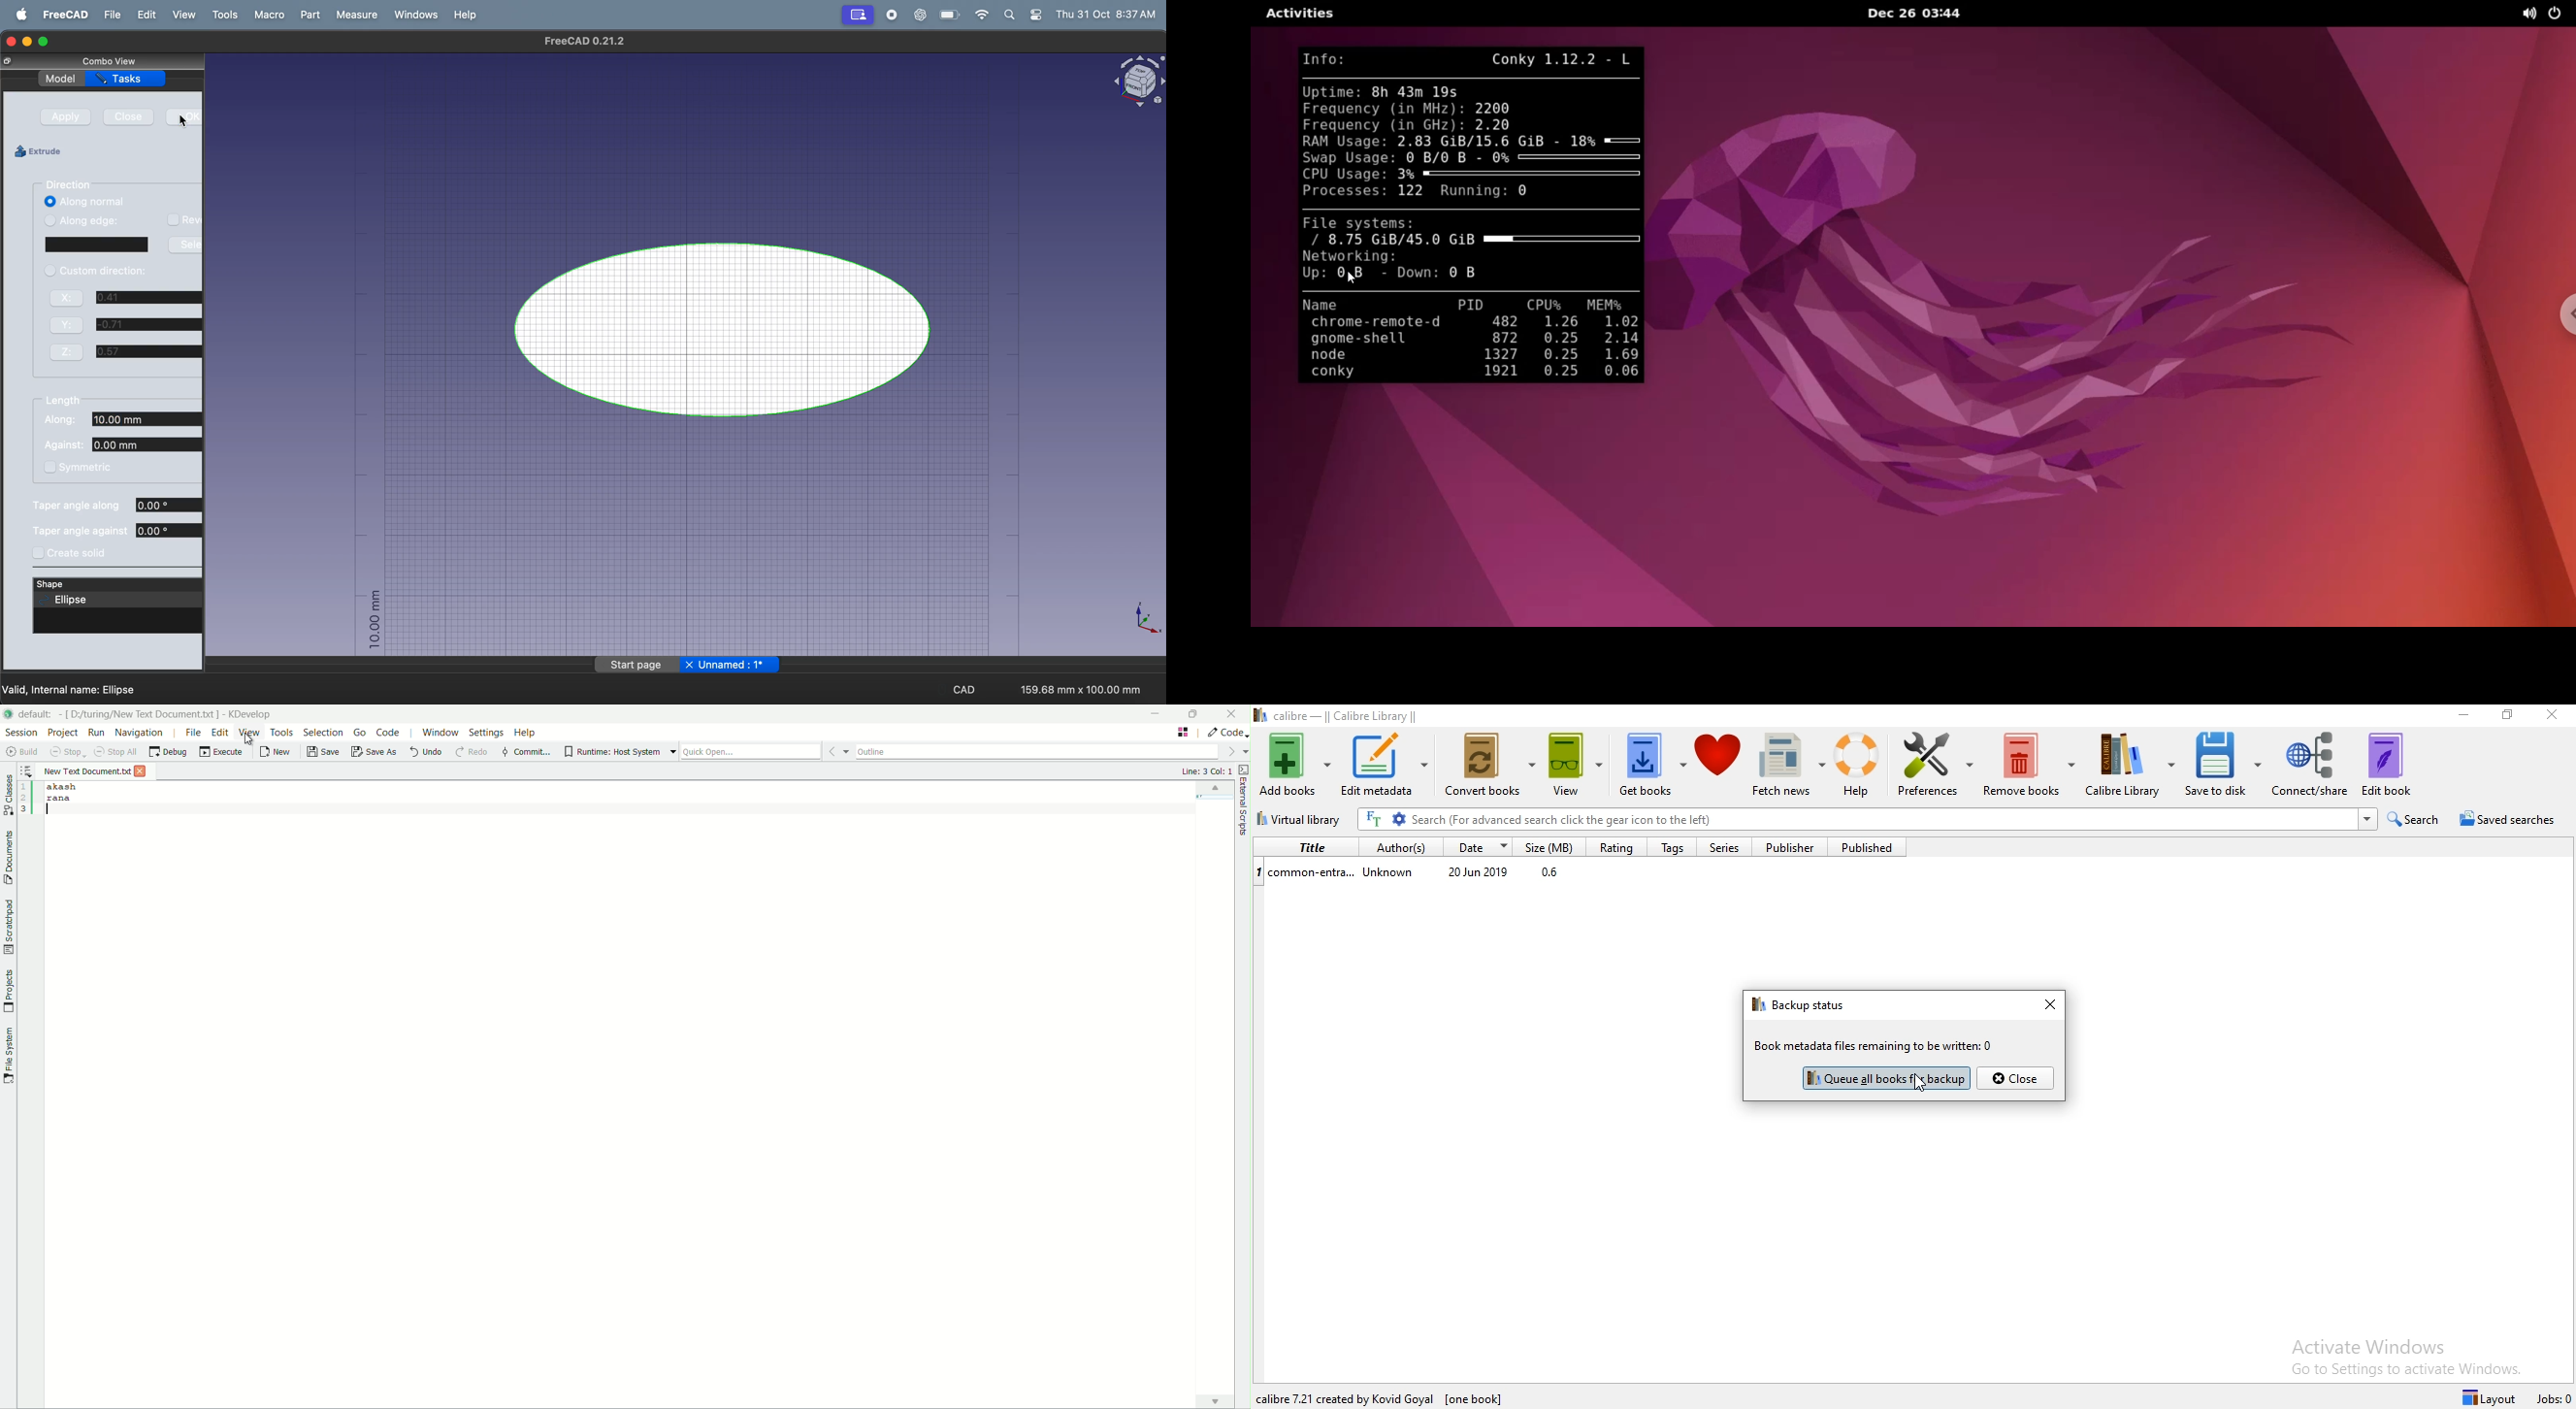 Image resolution: width=2576 pixels, height=1428 pixels. Describe the element at coordinates (1554, 874) in the screenshot. I see `0.6` at that location.